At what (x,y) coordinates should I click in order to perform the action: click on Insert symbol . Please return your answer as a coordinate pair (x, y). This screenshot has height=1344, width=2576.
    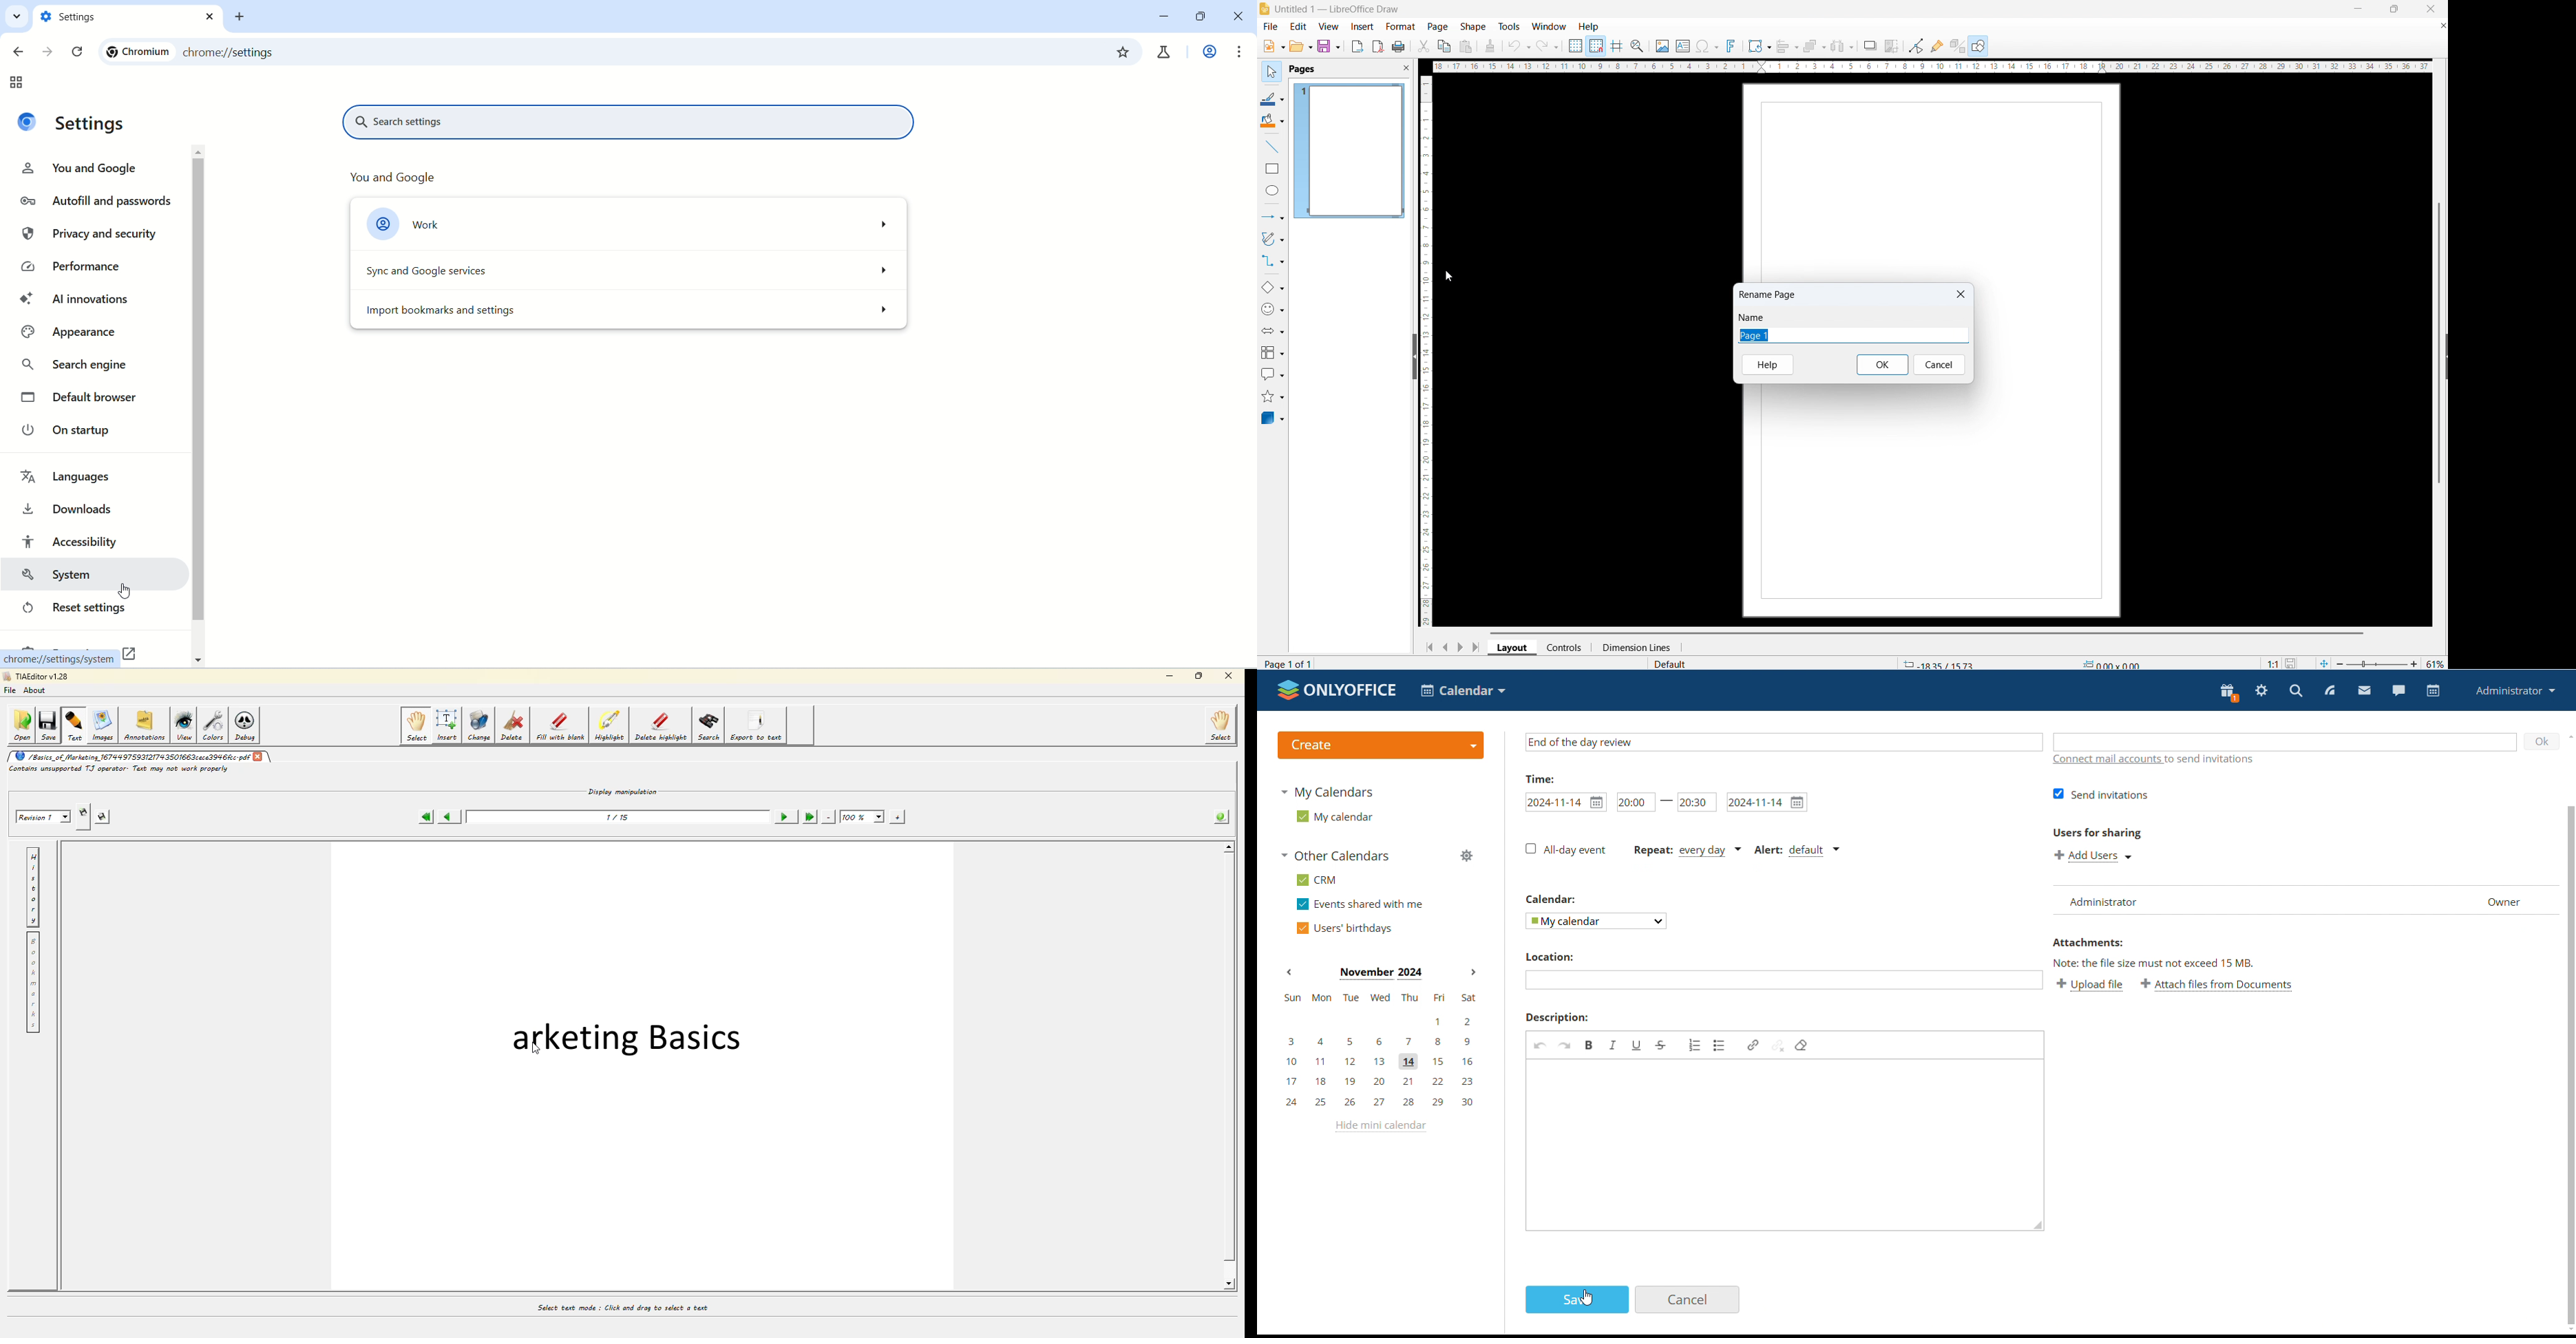
    Looking at the image, I should click on (1708, 46).